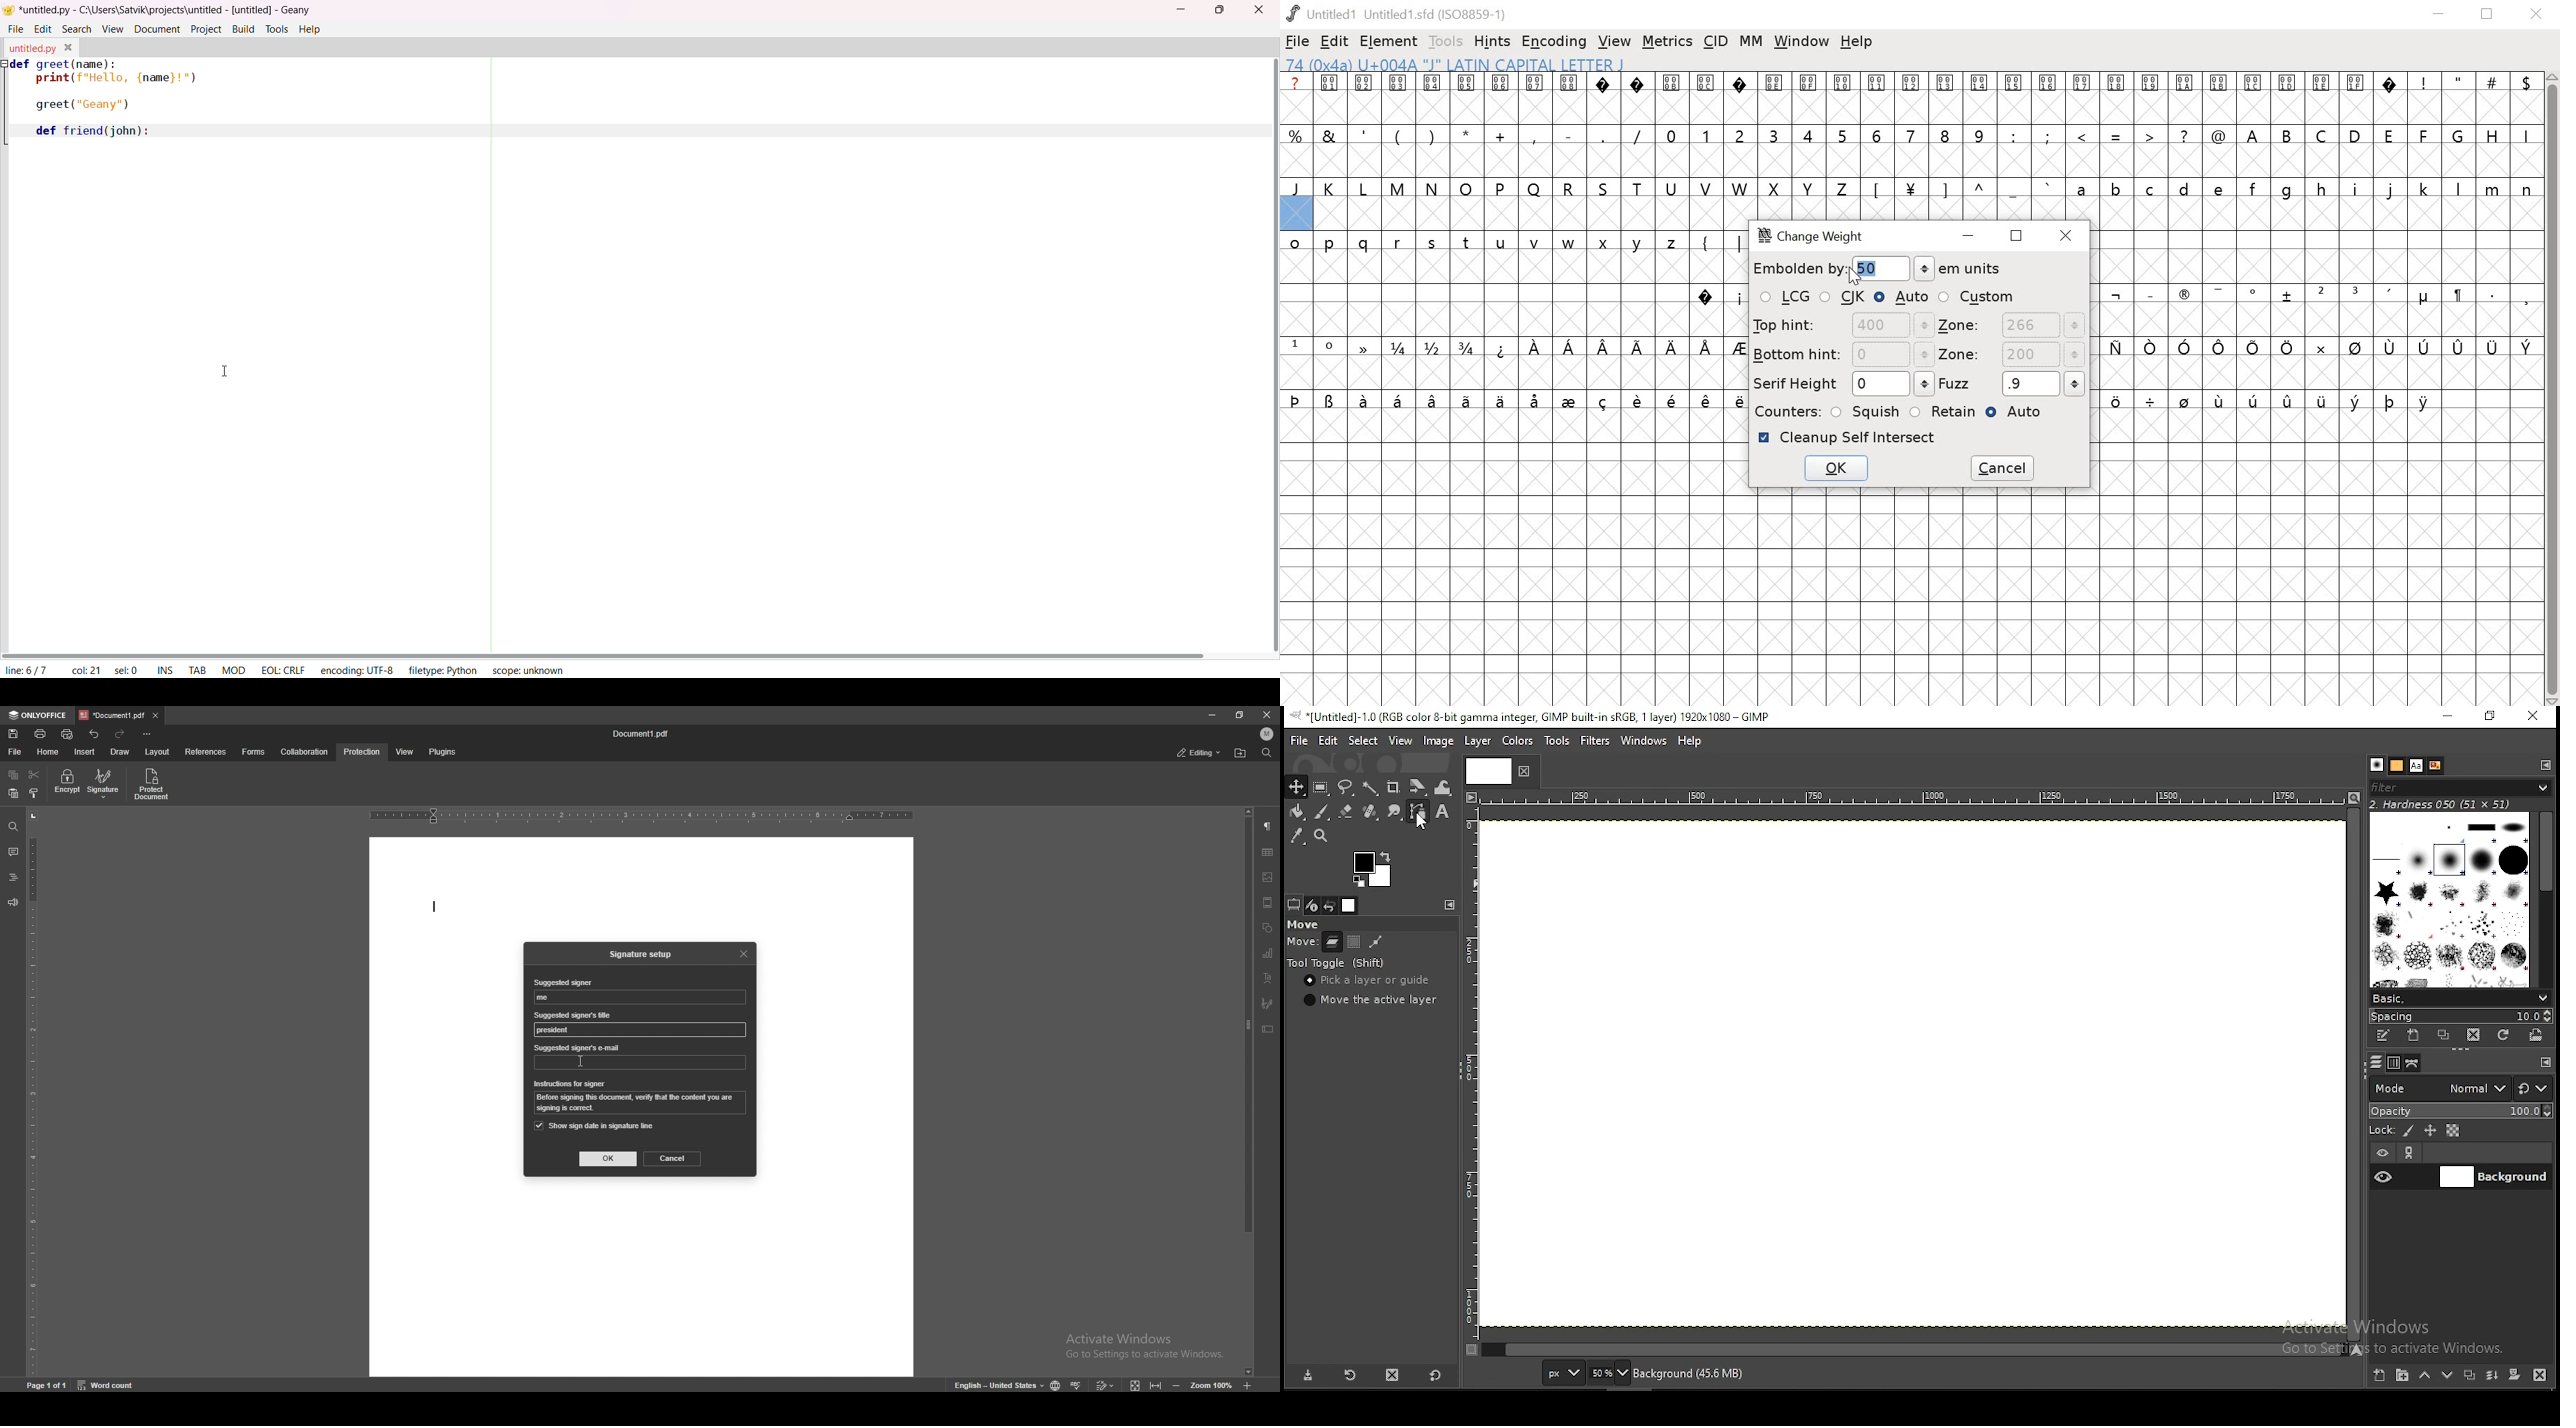 The width and height of the screenshot is (2576, 1428). Describe the element at coordinates (1693, 1373) in the screenshot. I see `background (45.6mb)` at that location.